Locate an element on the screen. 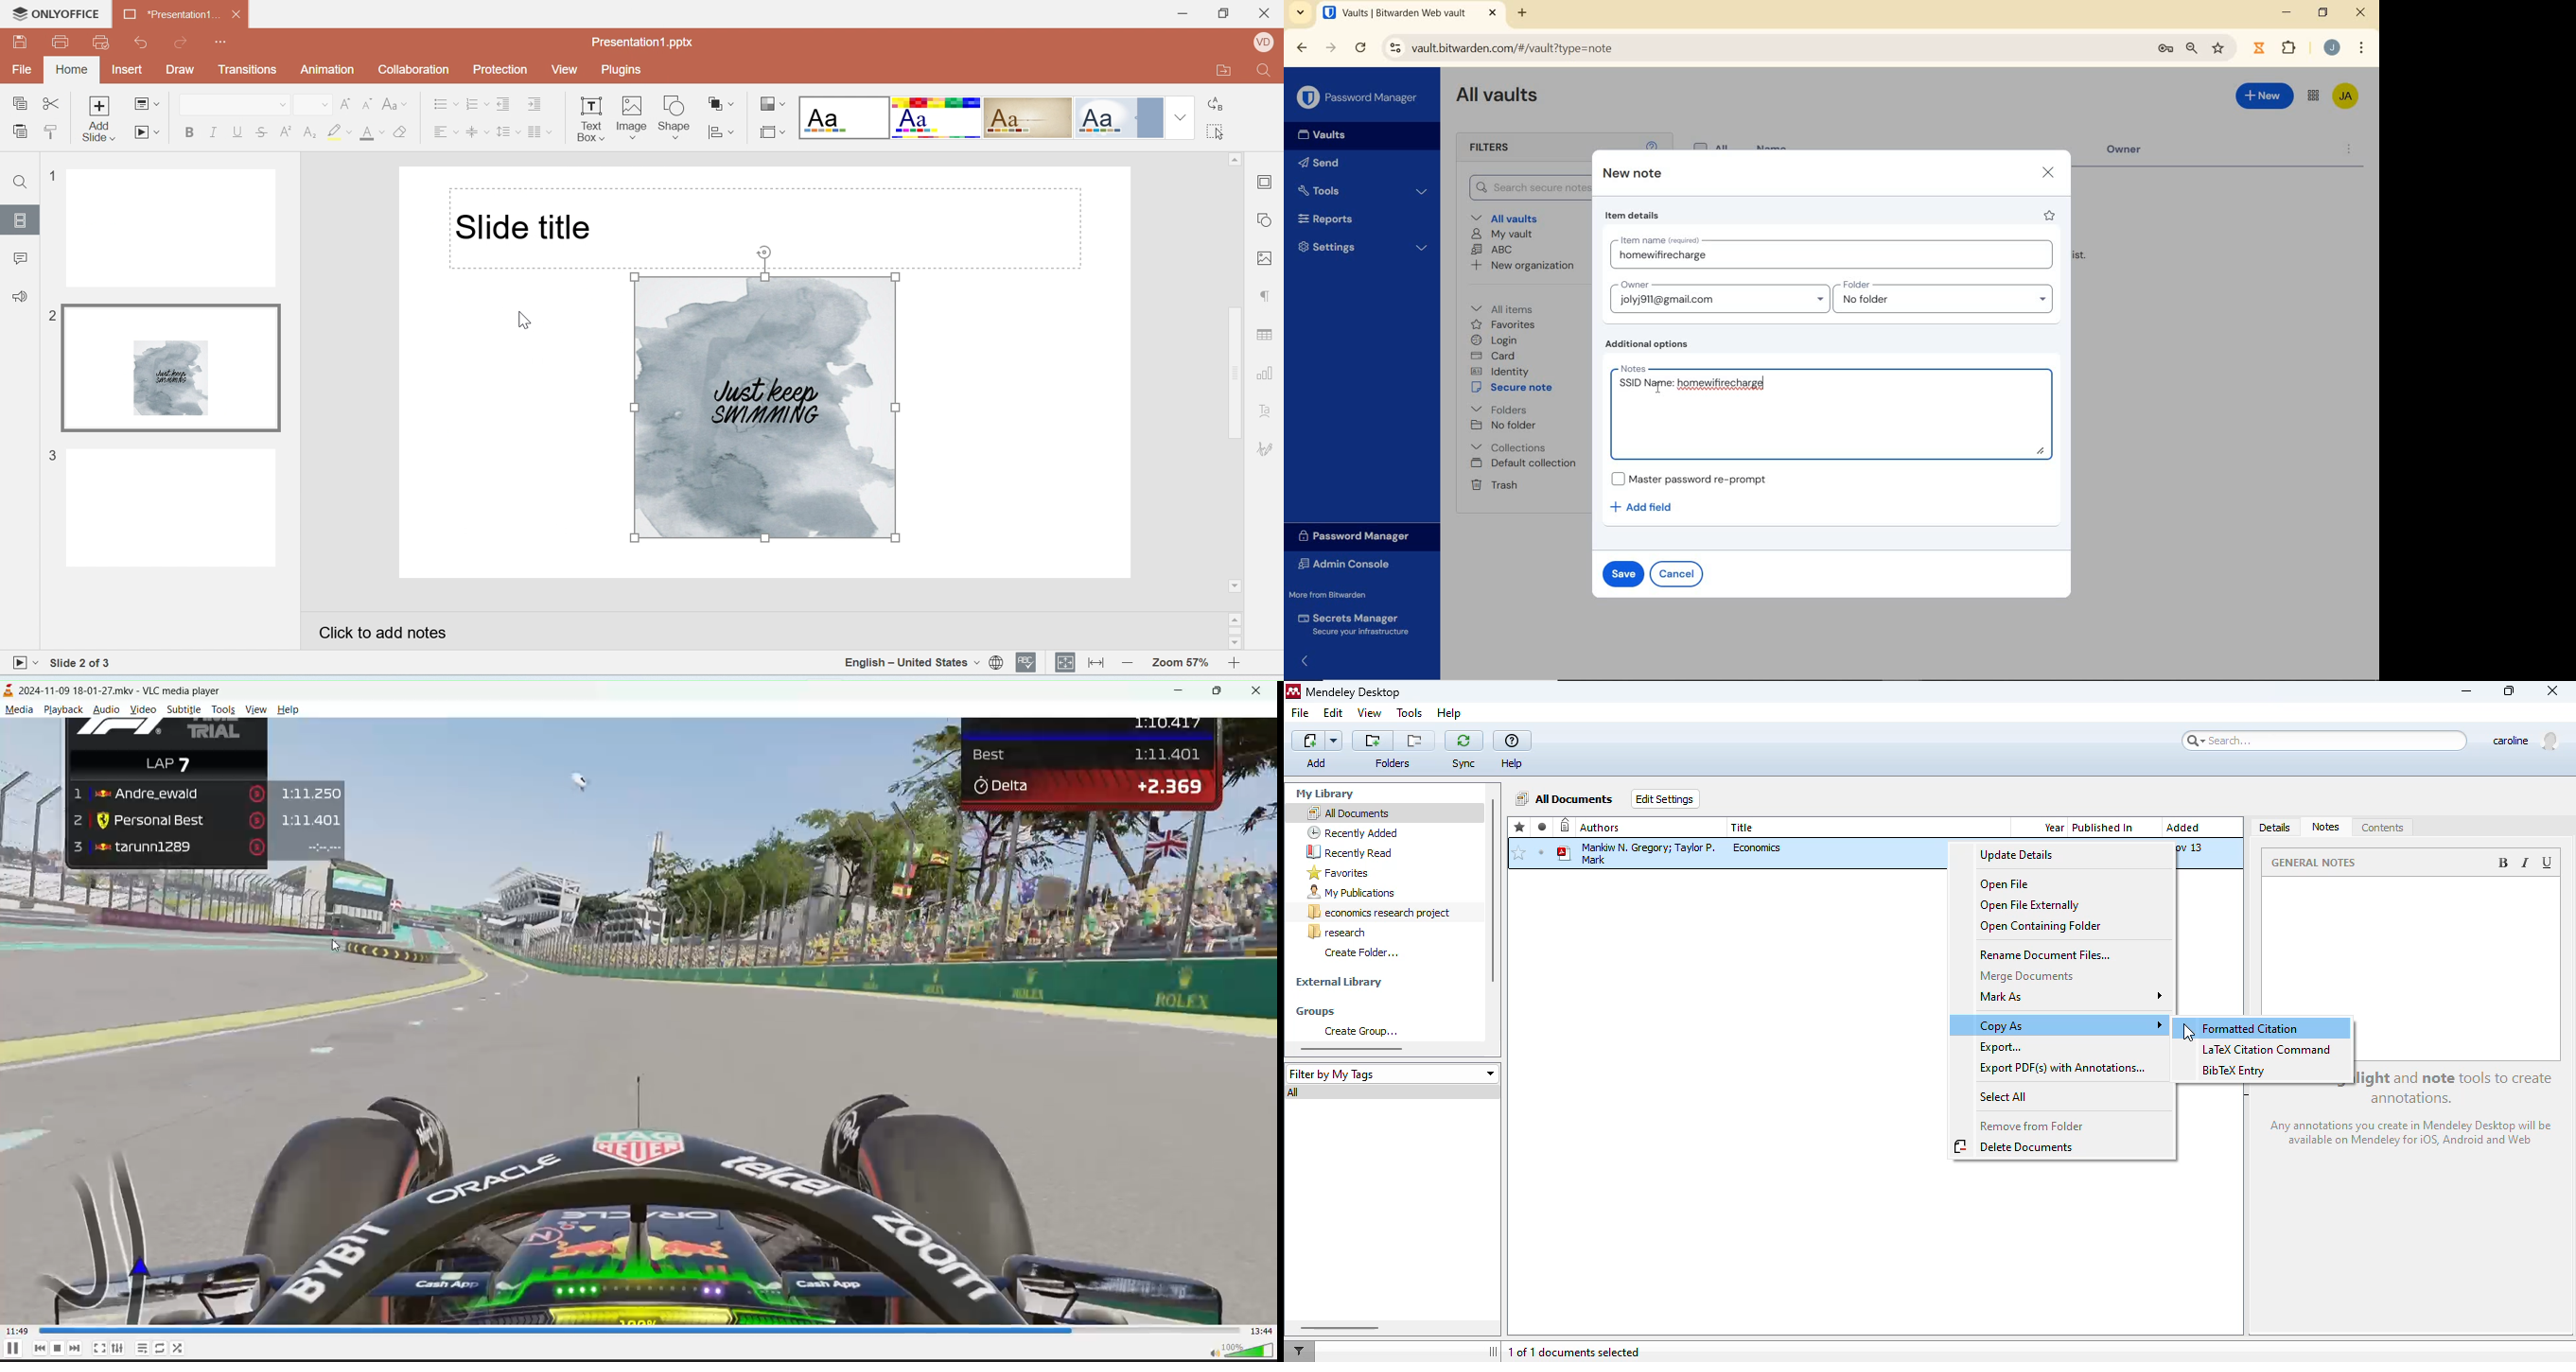 The height and width of the screenshot is (1372, 2576). Home is located at coordinates (73, 69).